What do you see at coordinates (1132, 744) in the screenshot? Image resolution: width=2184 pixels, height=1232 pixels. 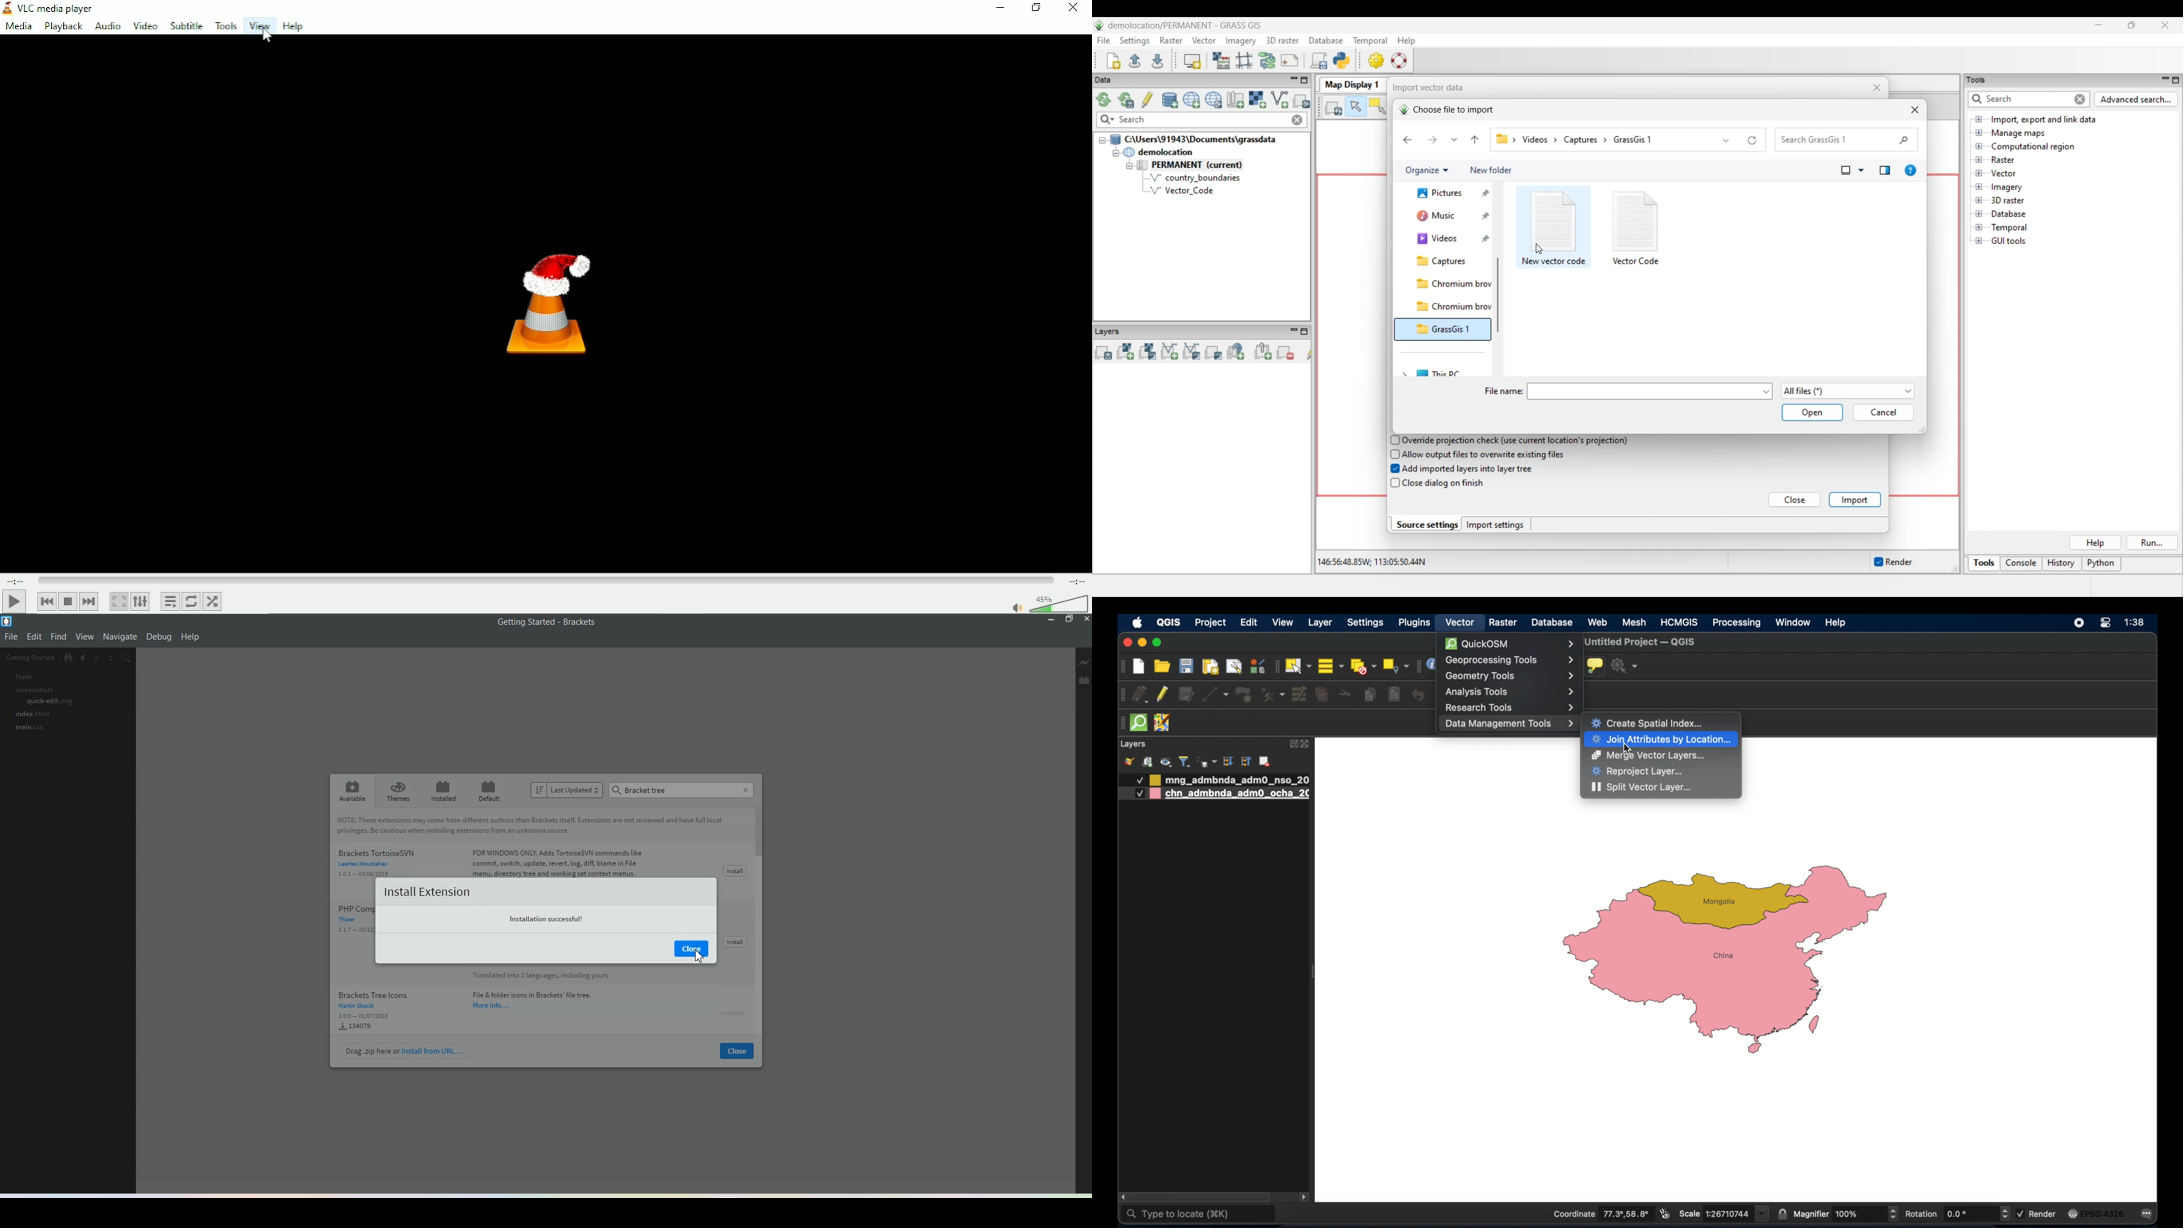 I see `layers` at bounding box center [1132, 744].